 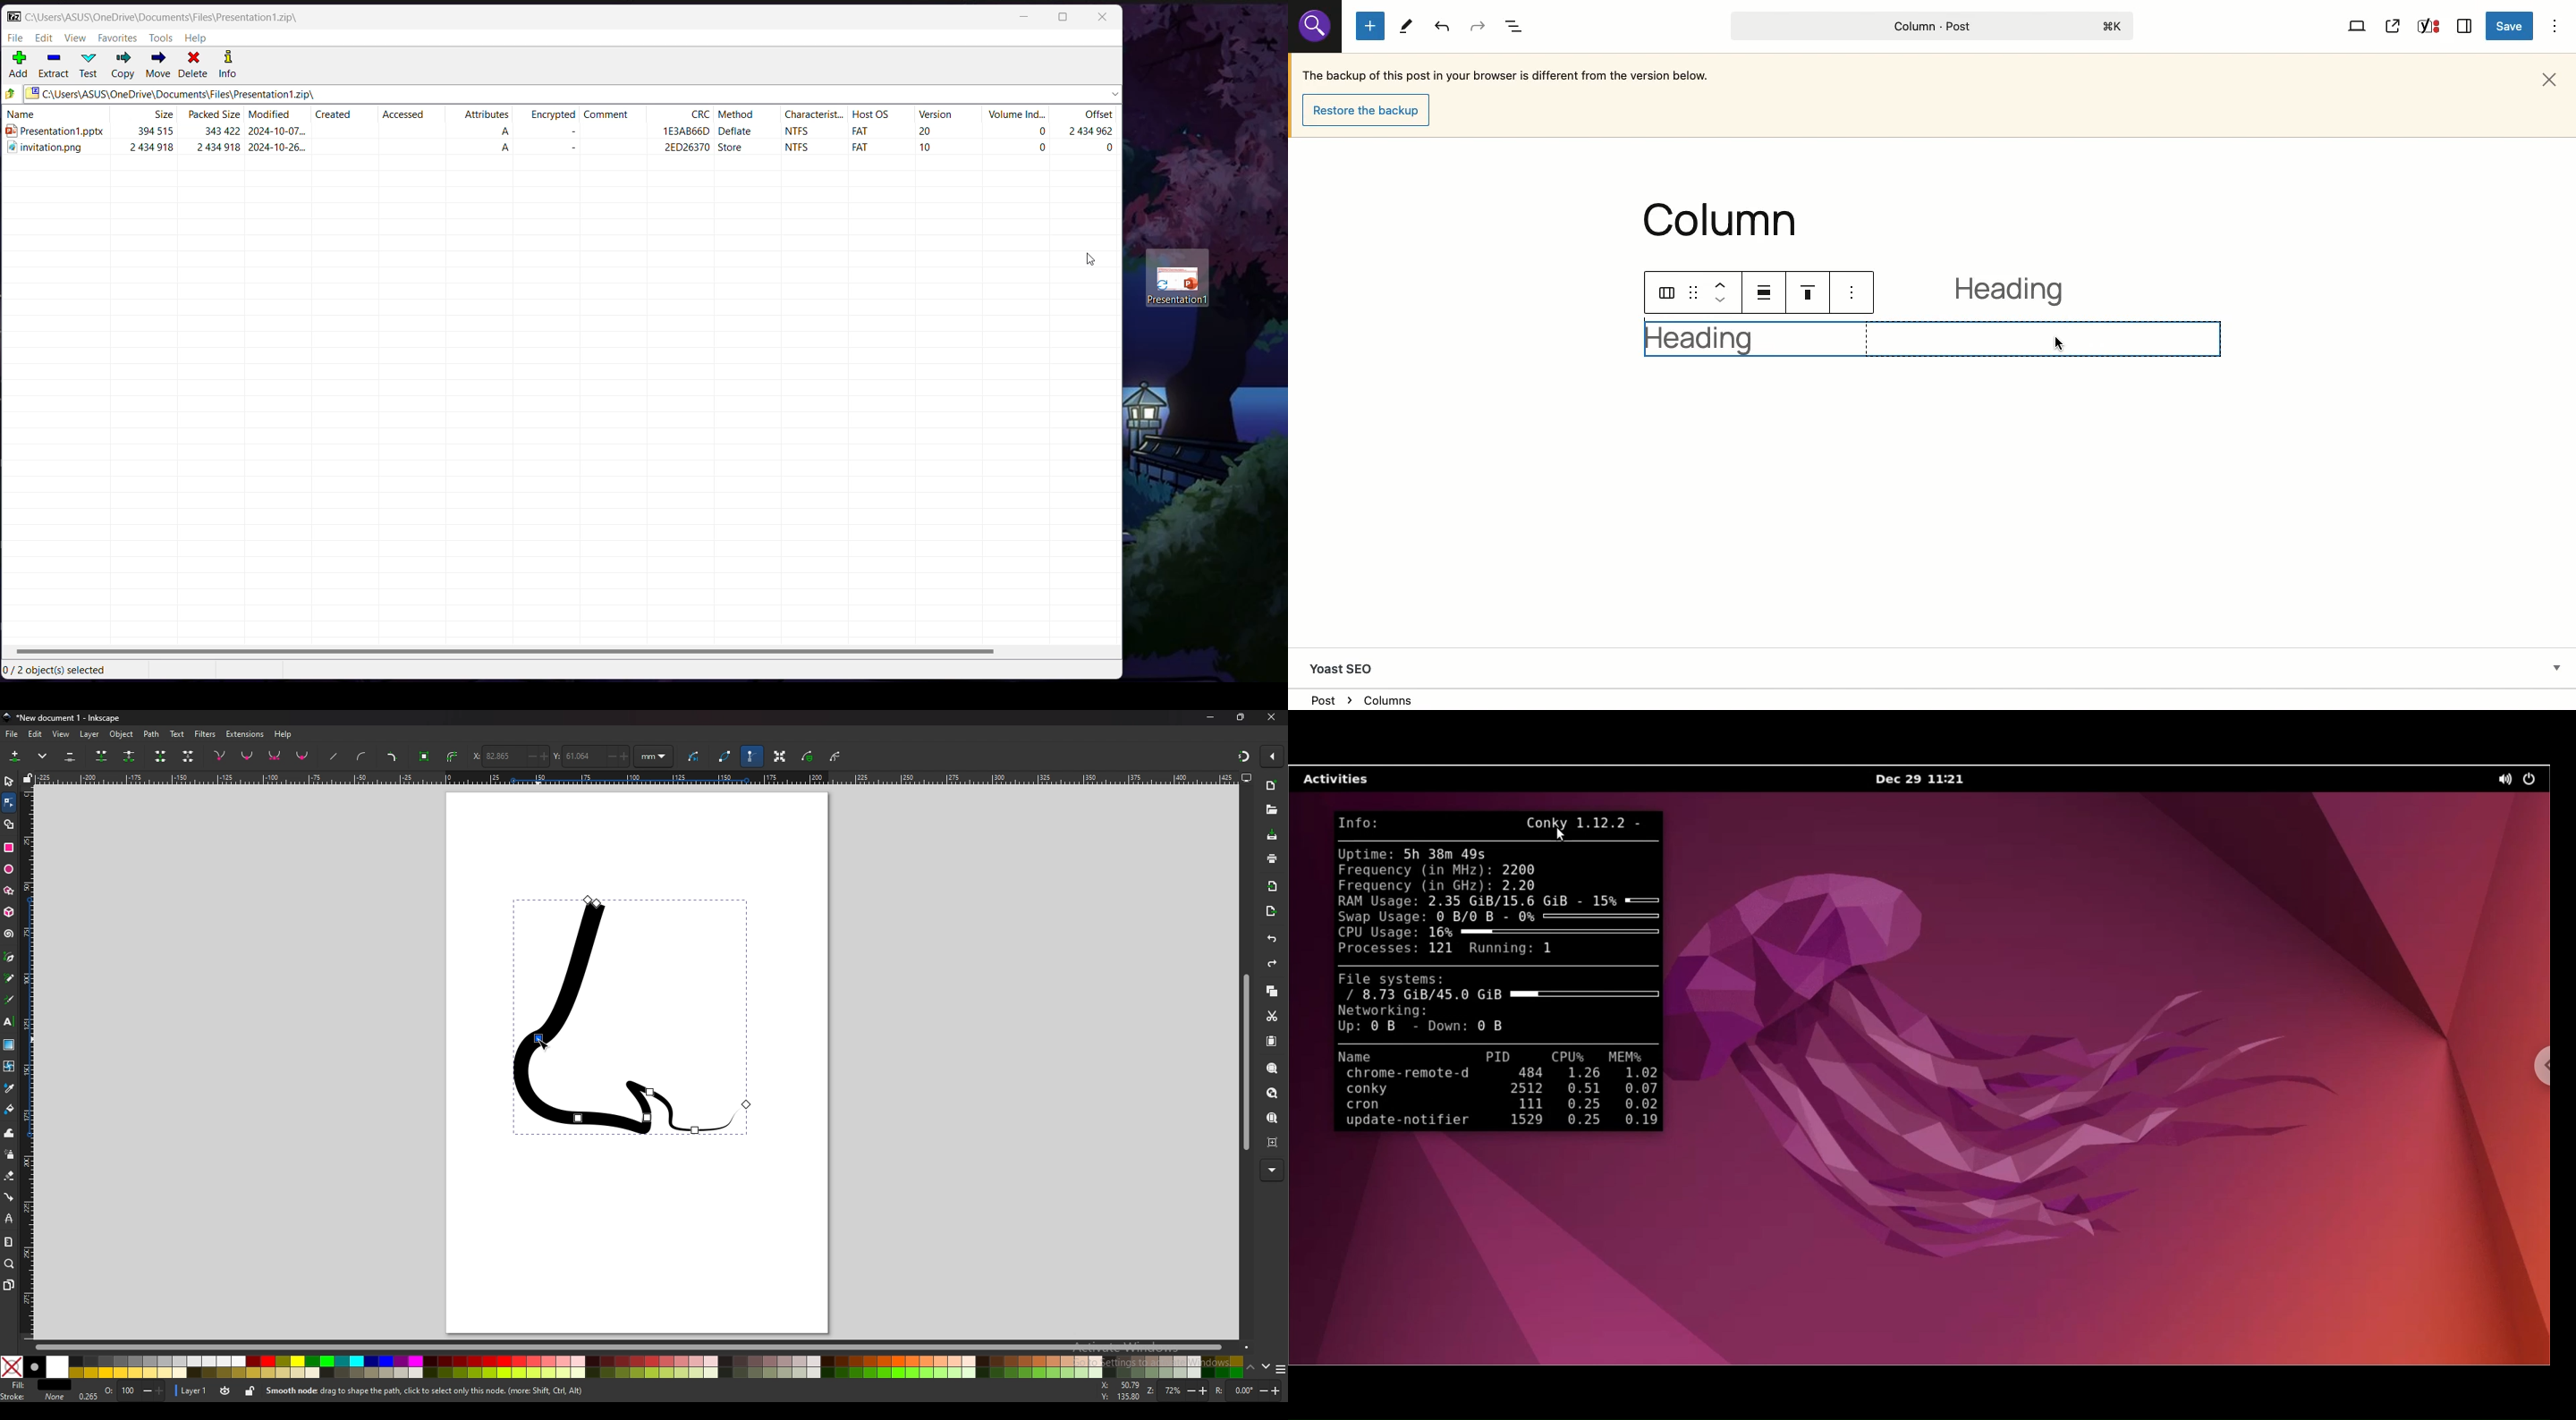 I want to click on object, so click(x=123, y=734).